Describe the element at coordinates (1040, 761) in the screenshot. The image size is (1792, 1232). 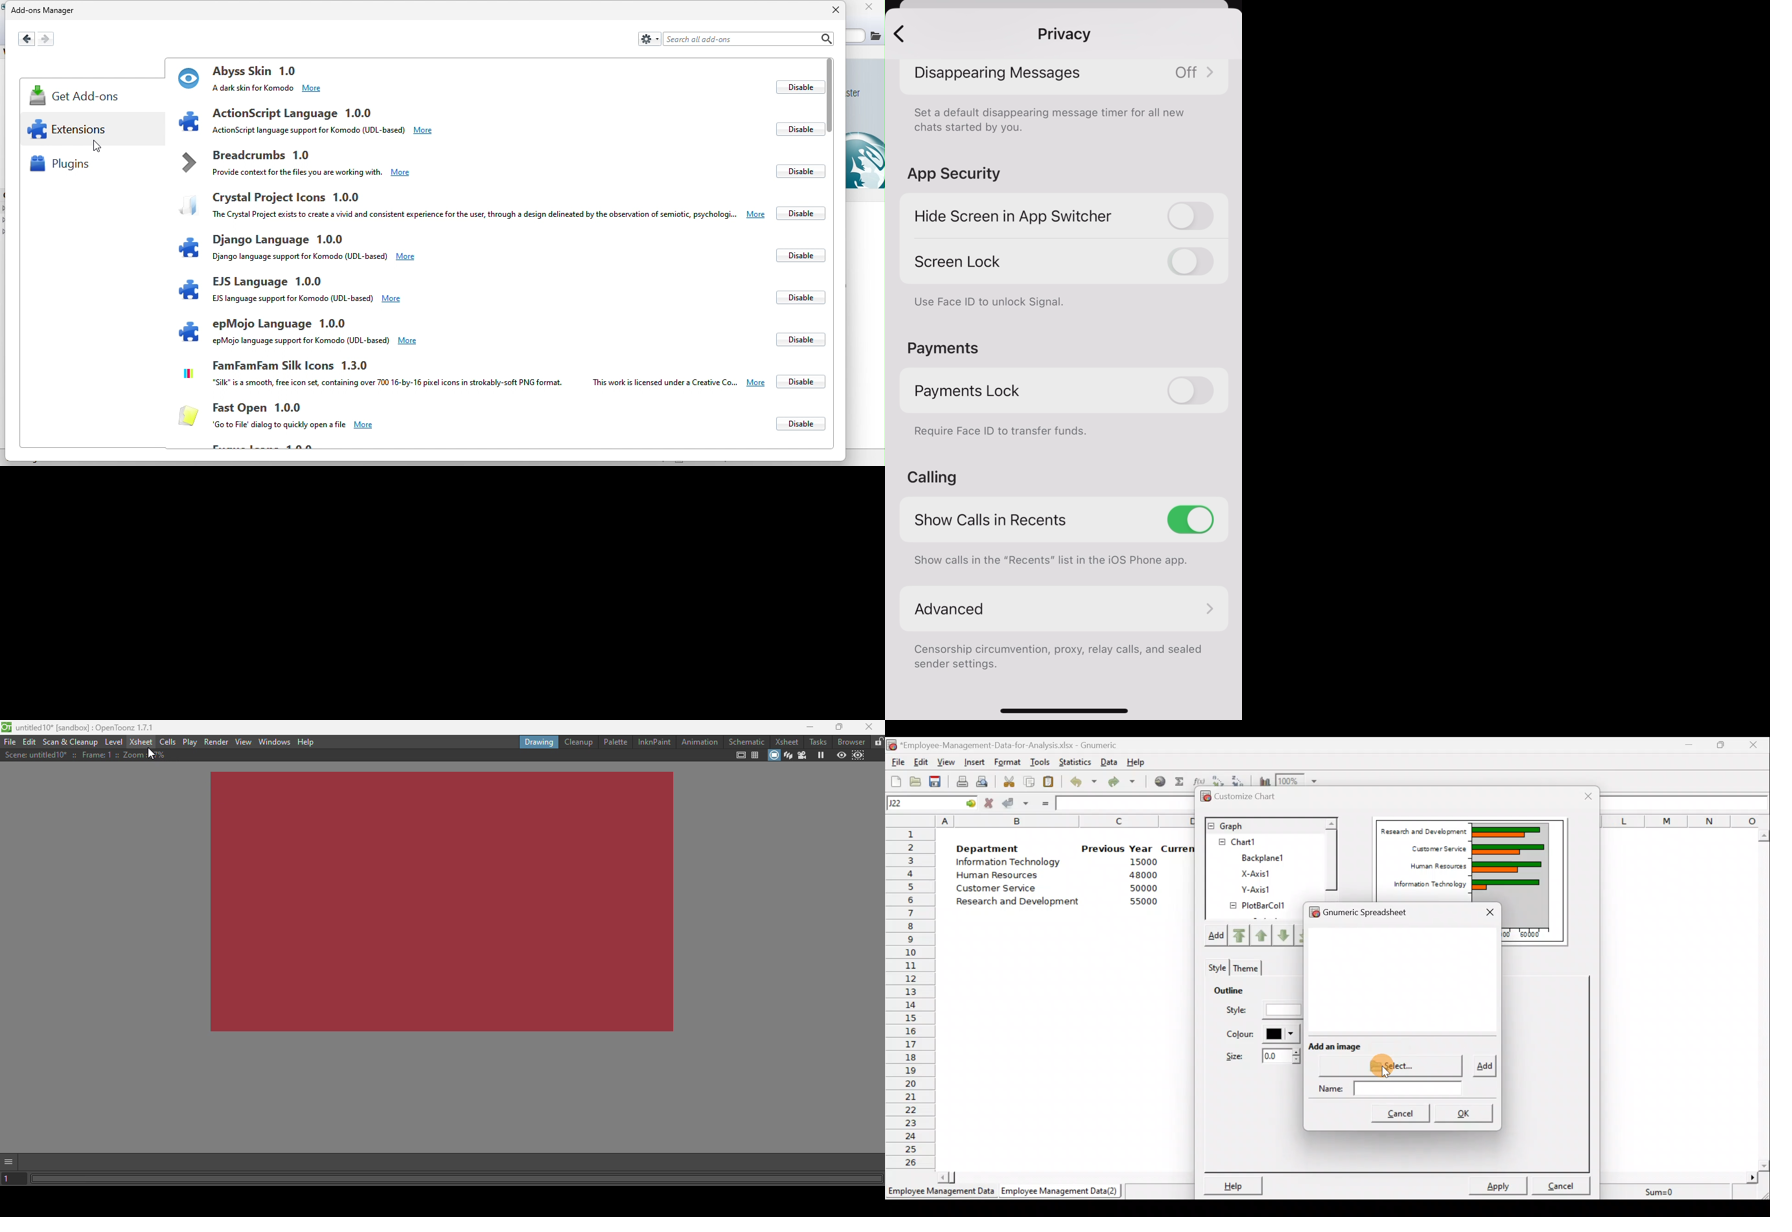
I see `Tools` at that location.